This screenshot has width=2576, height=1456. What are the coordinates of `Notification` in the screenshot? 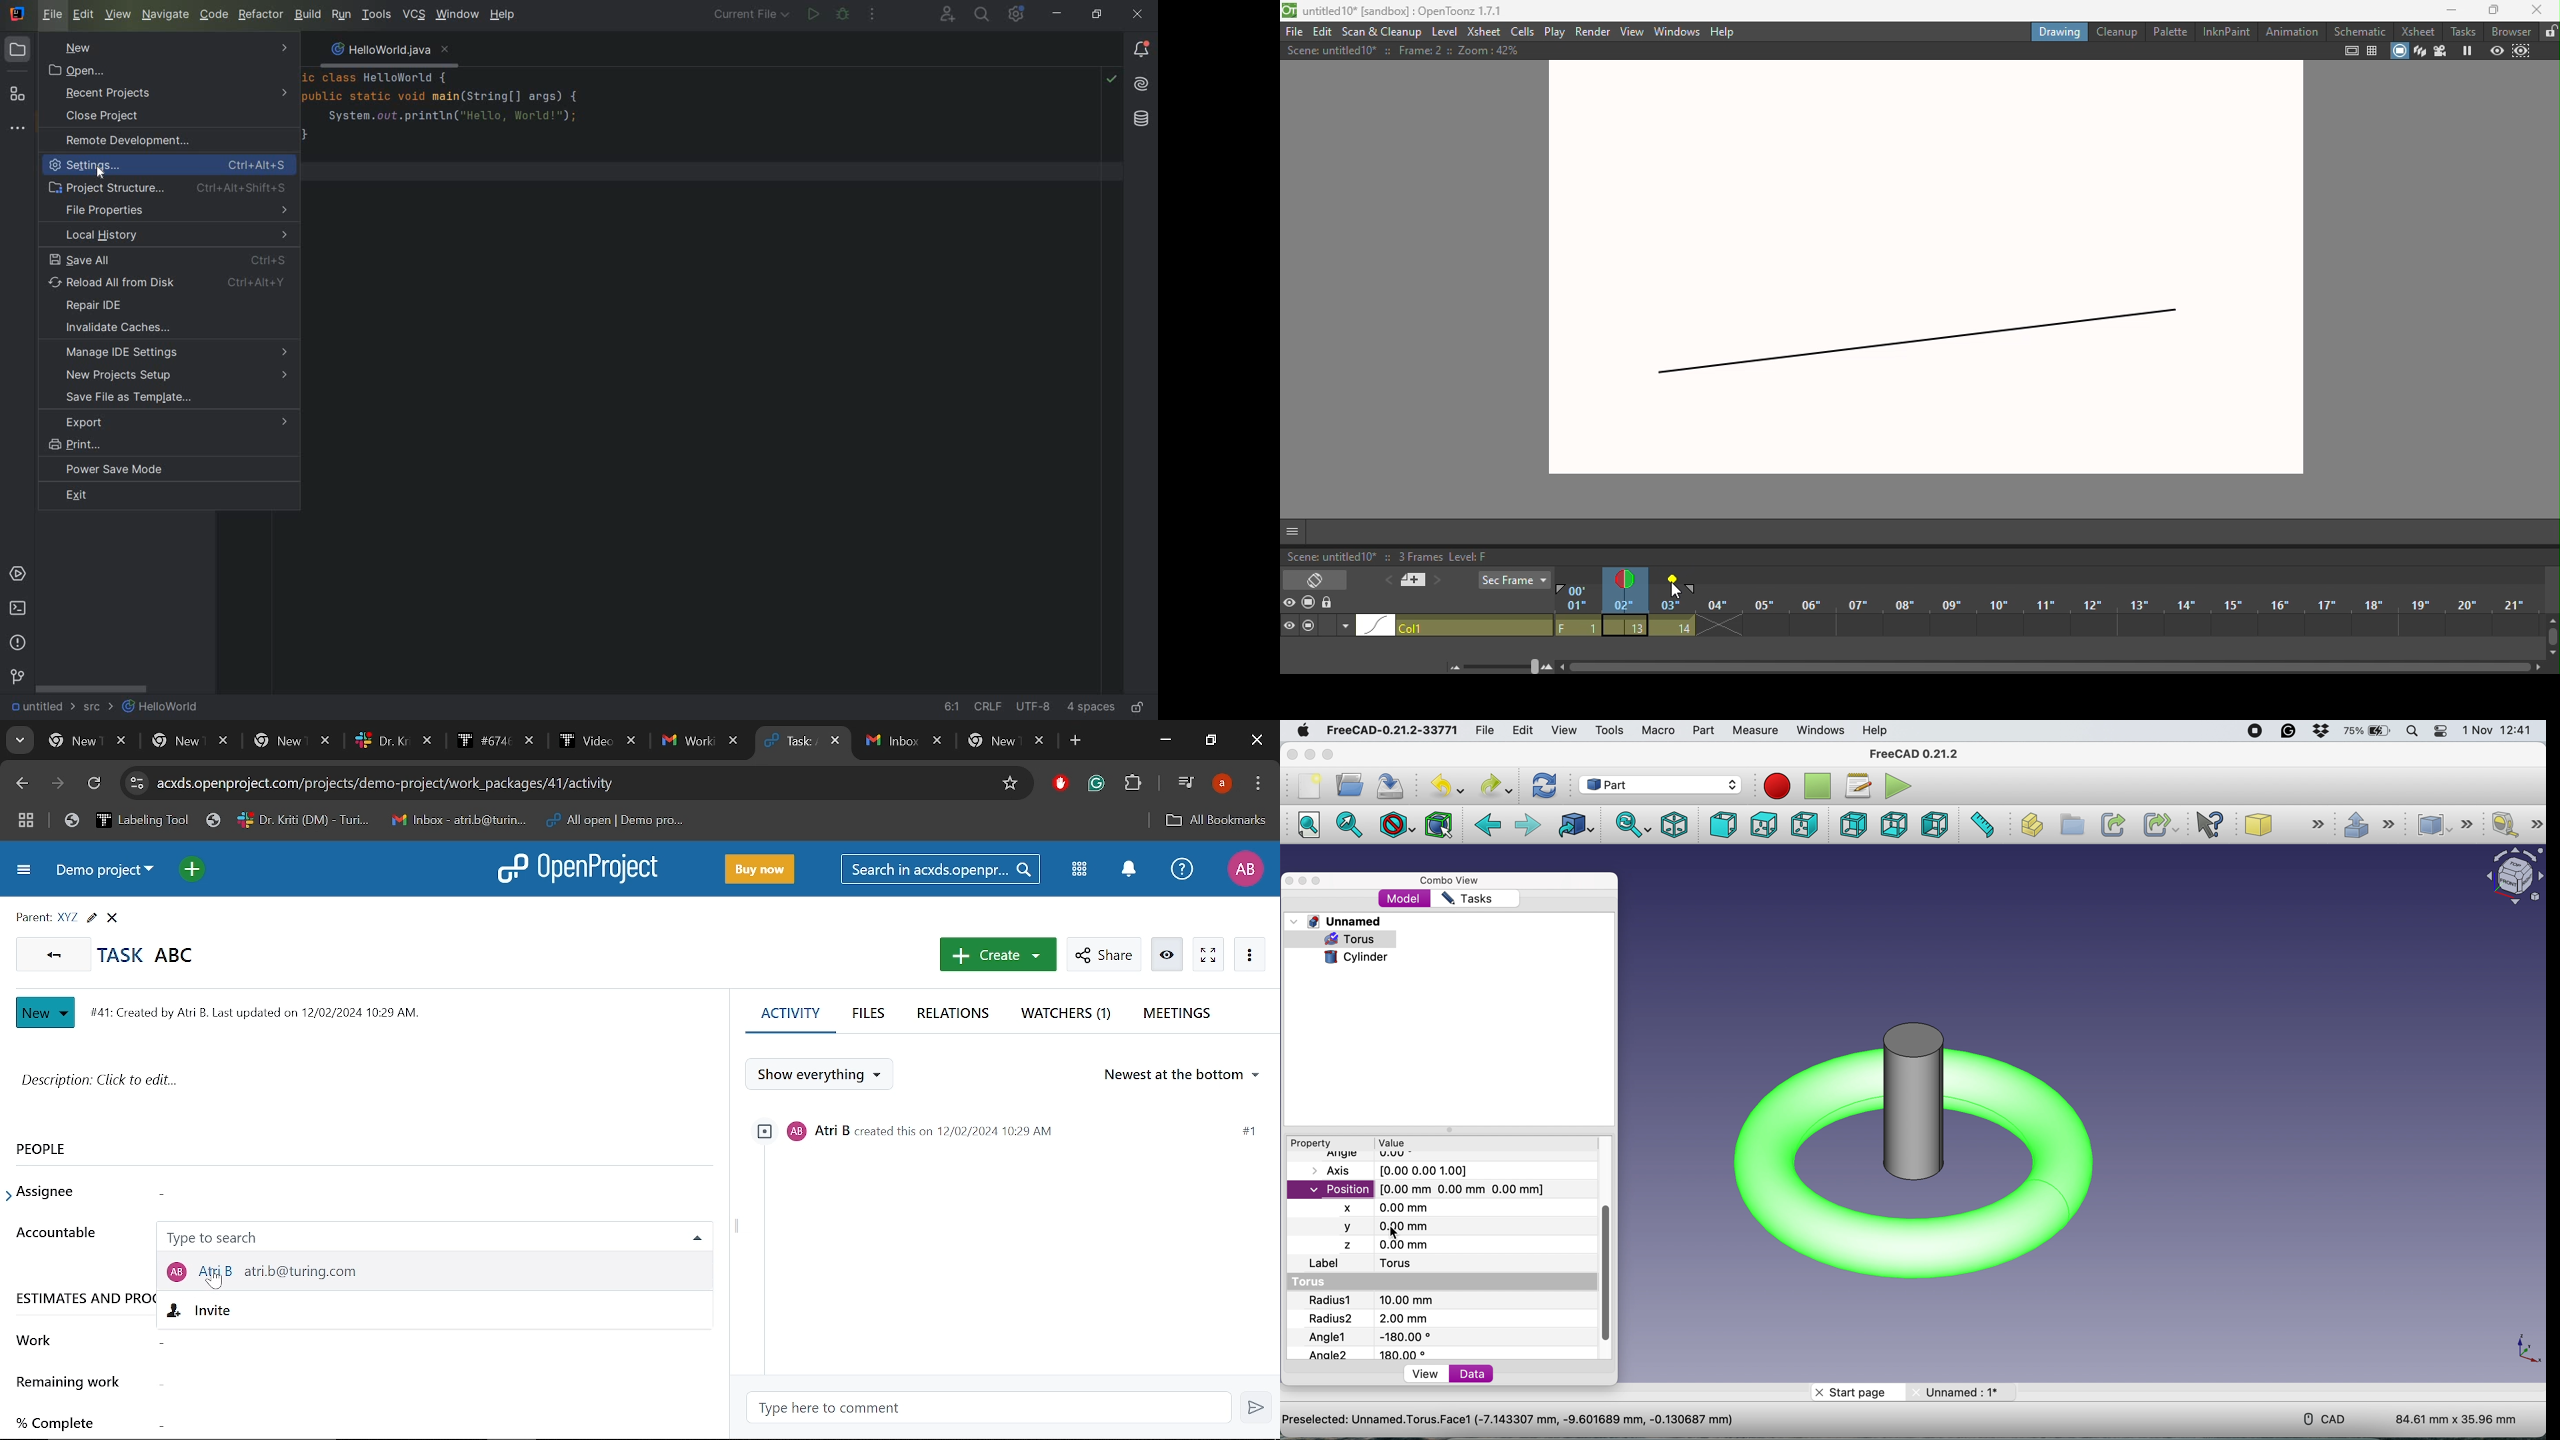 It's located at (1132, 871).